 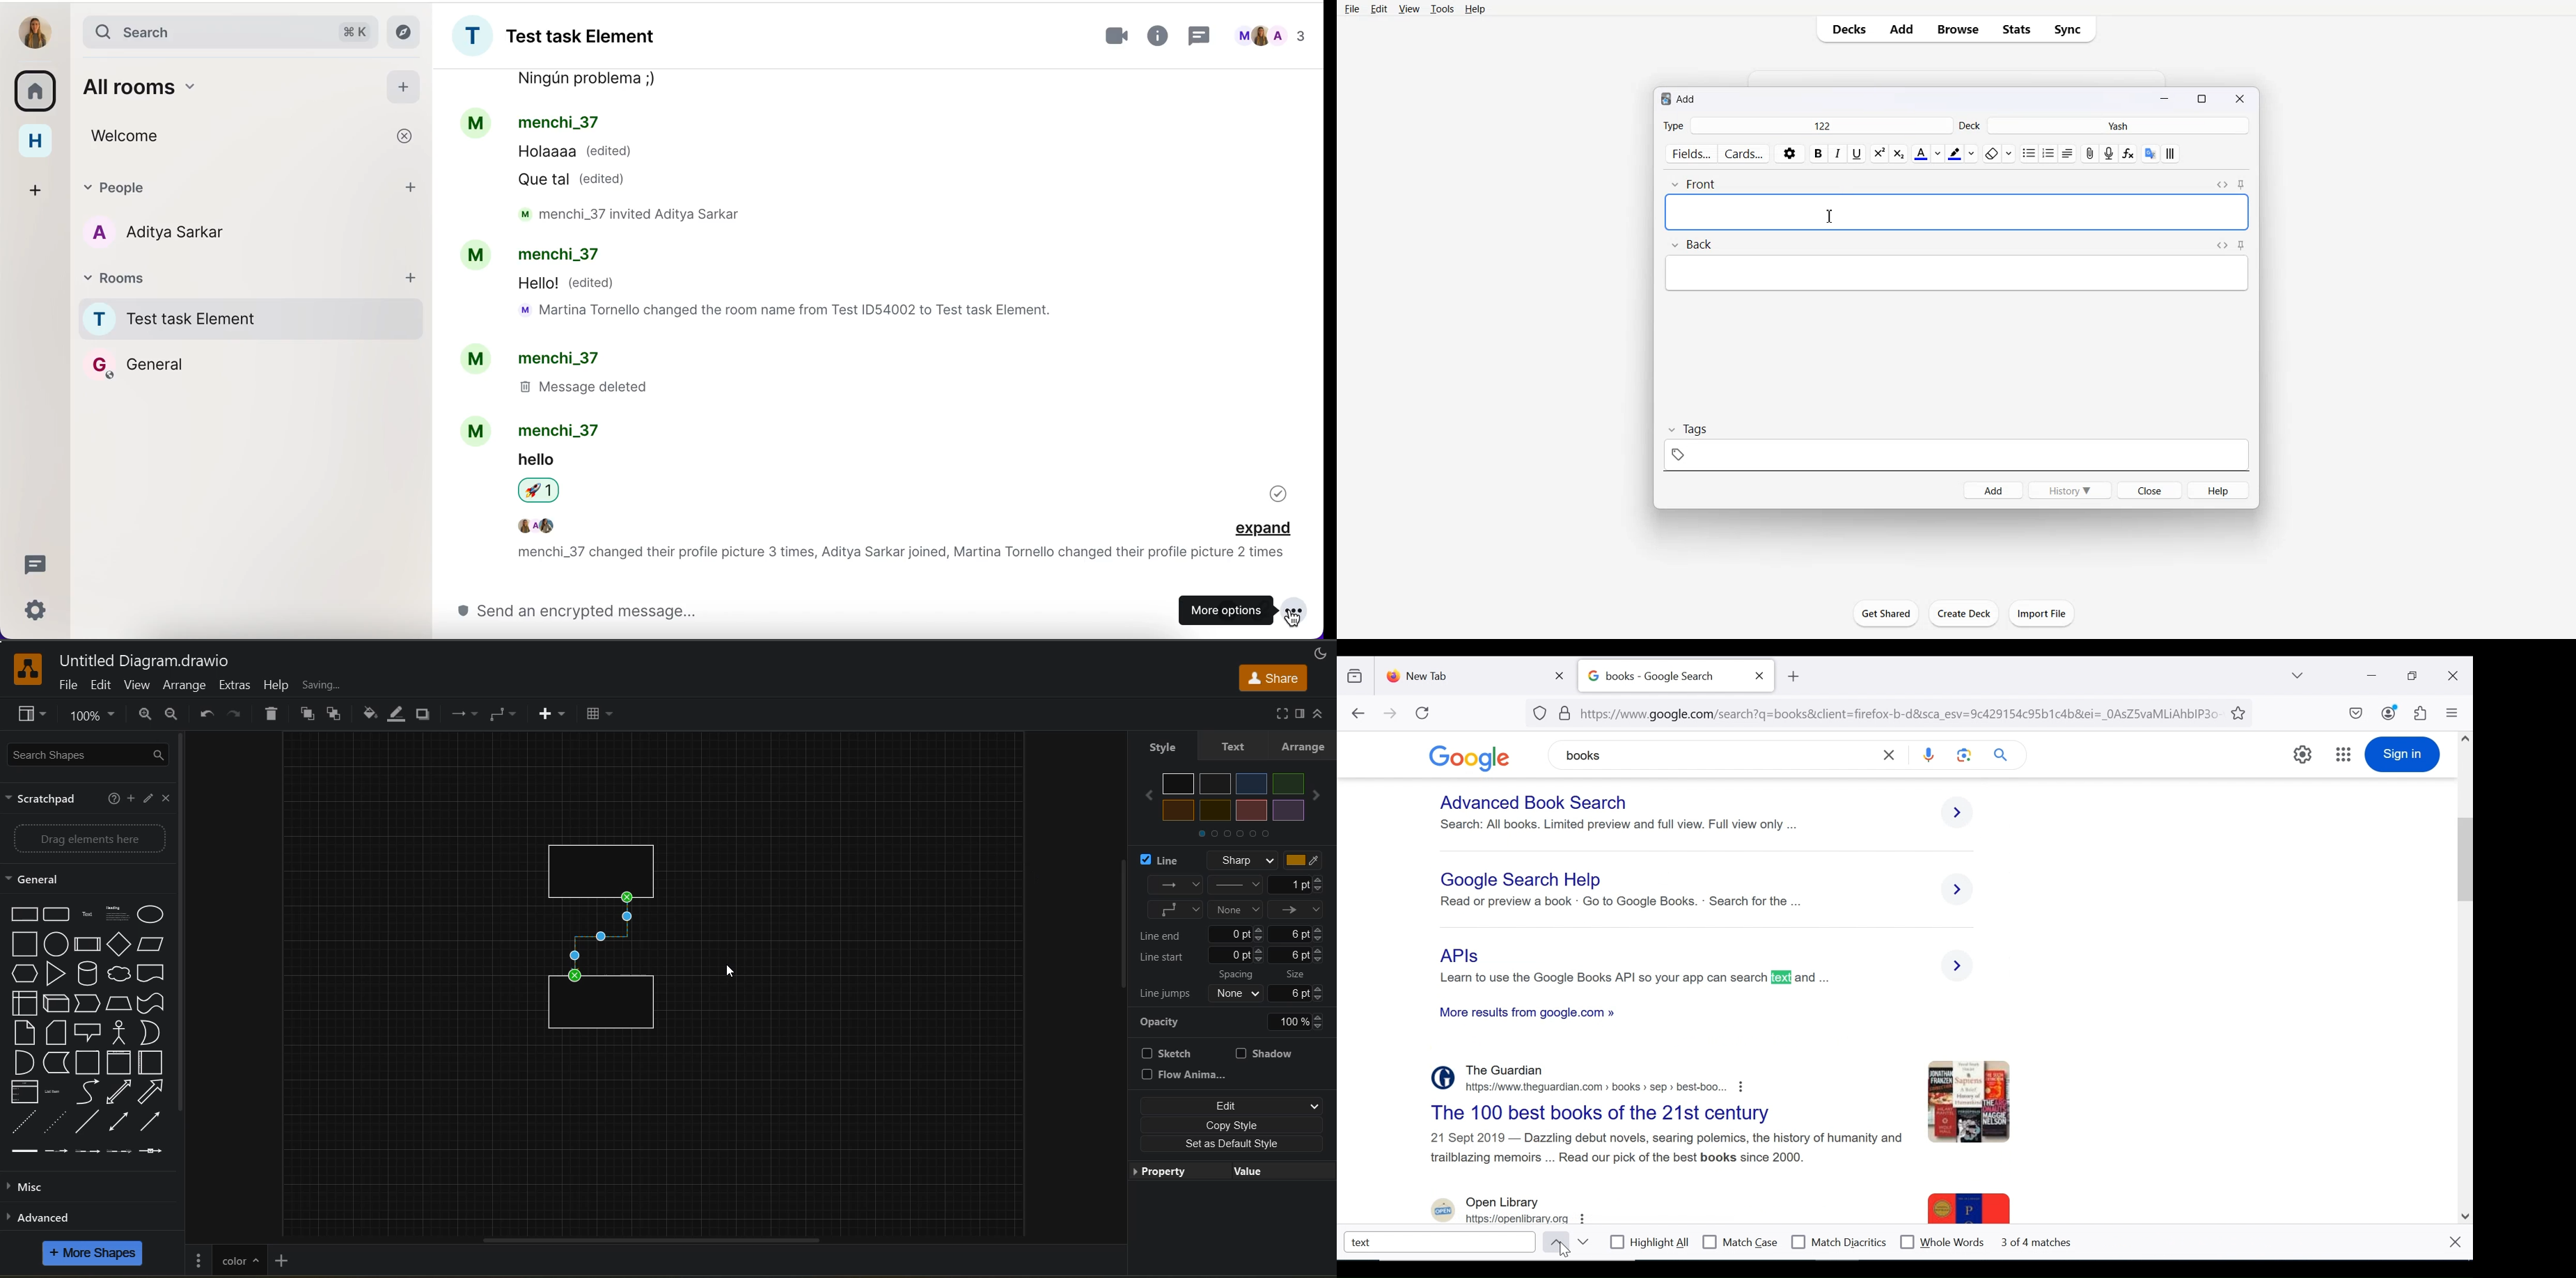 What do you see at coordinates (1391, 714) in the screenshot?
I see `forward` at bounding box center [1391, 714].